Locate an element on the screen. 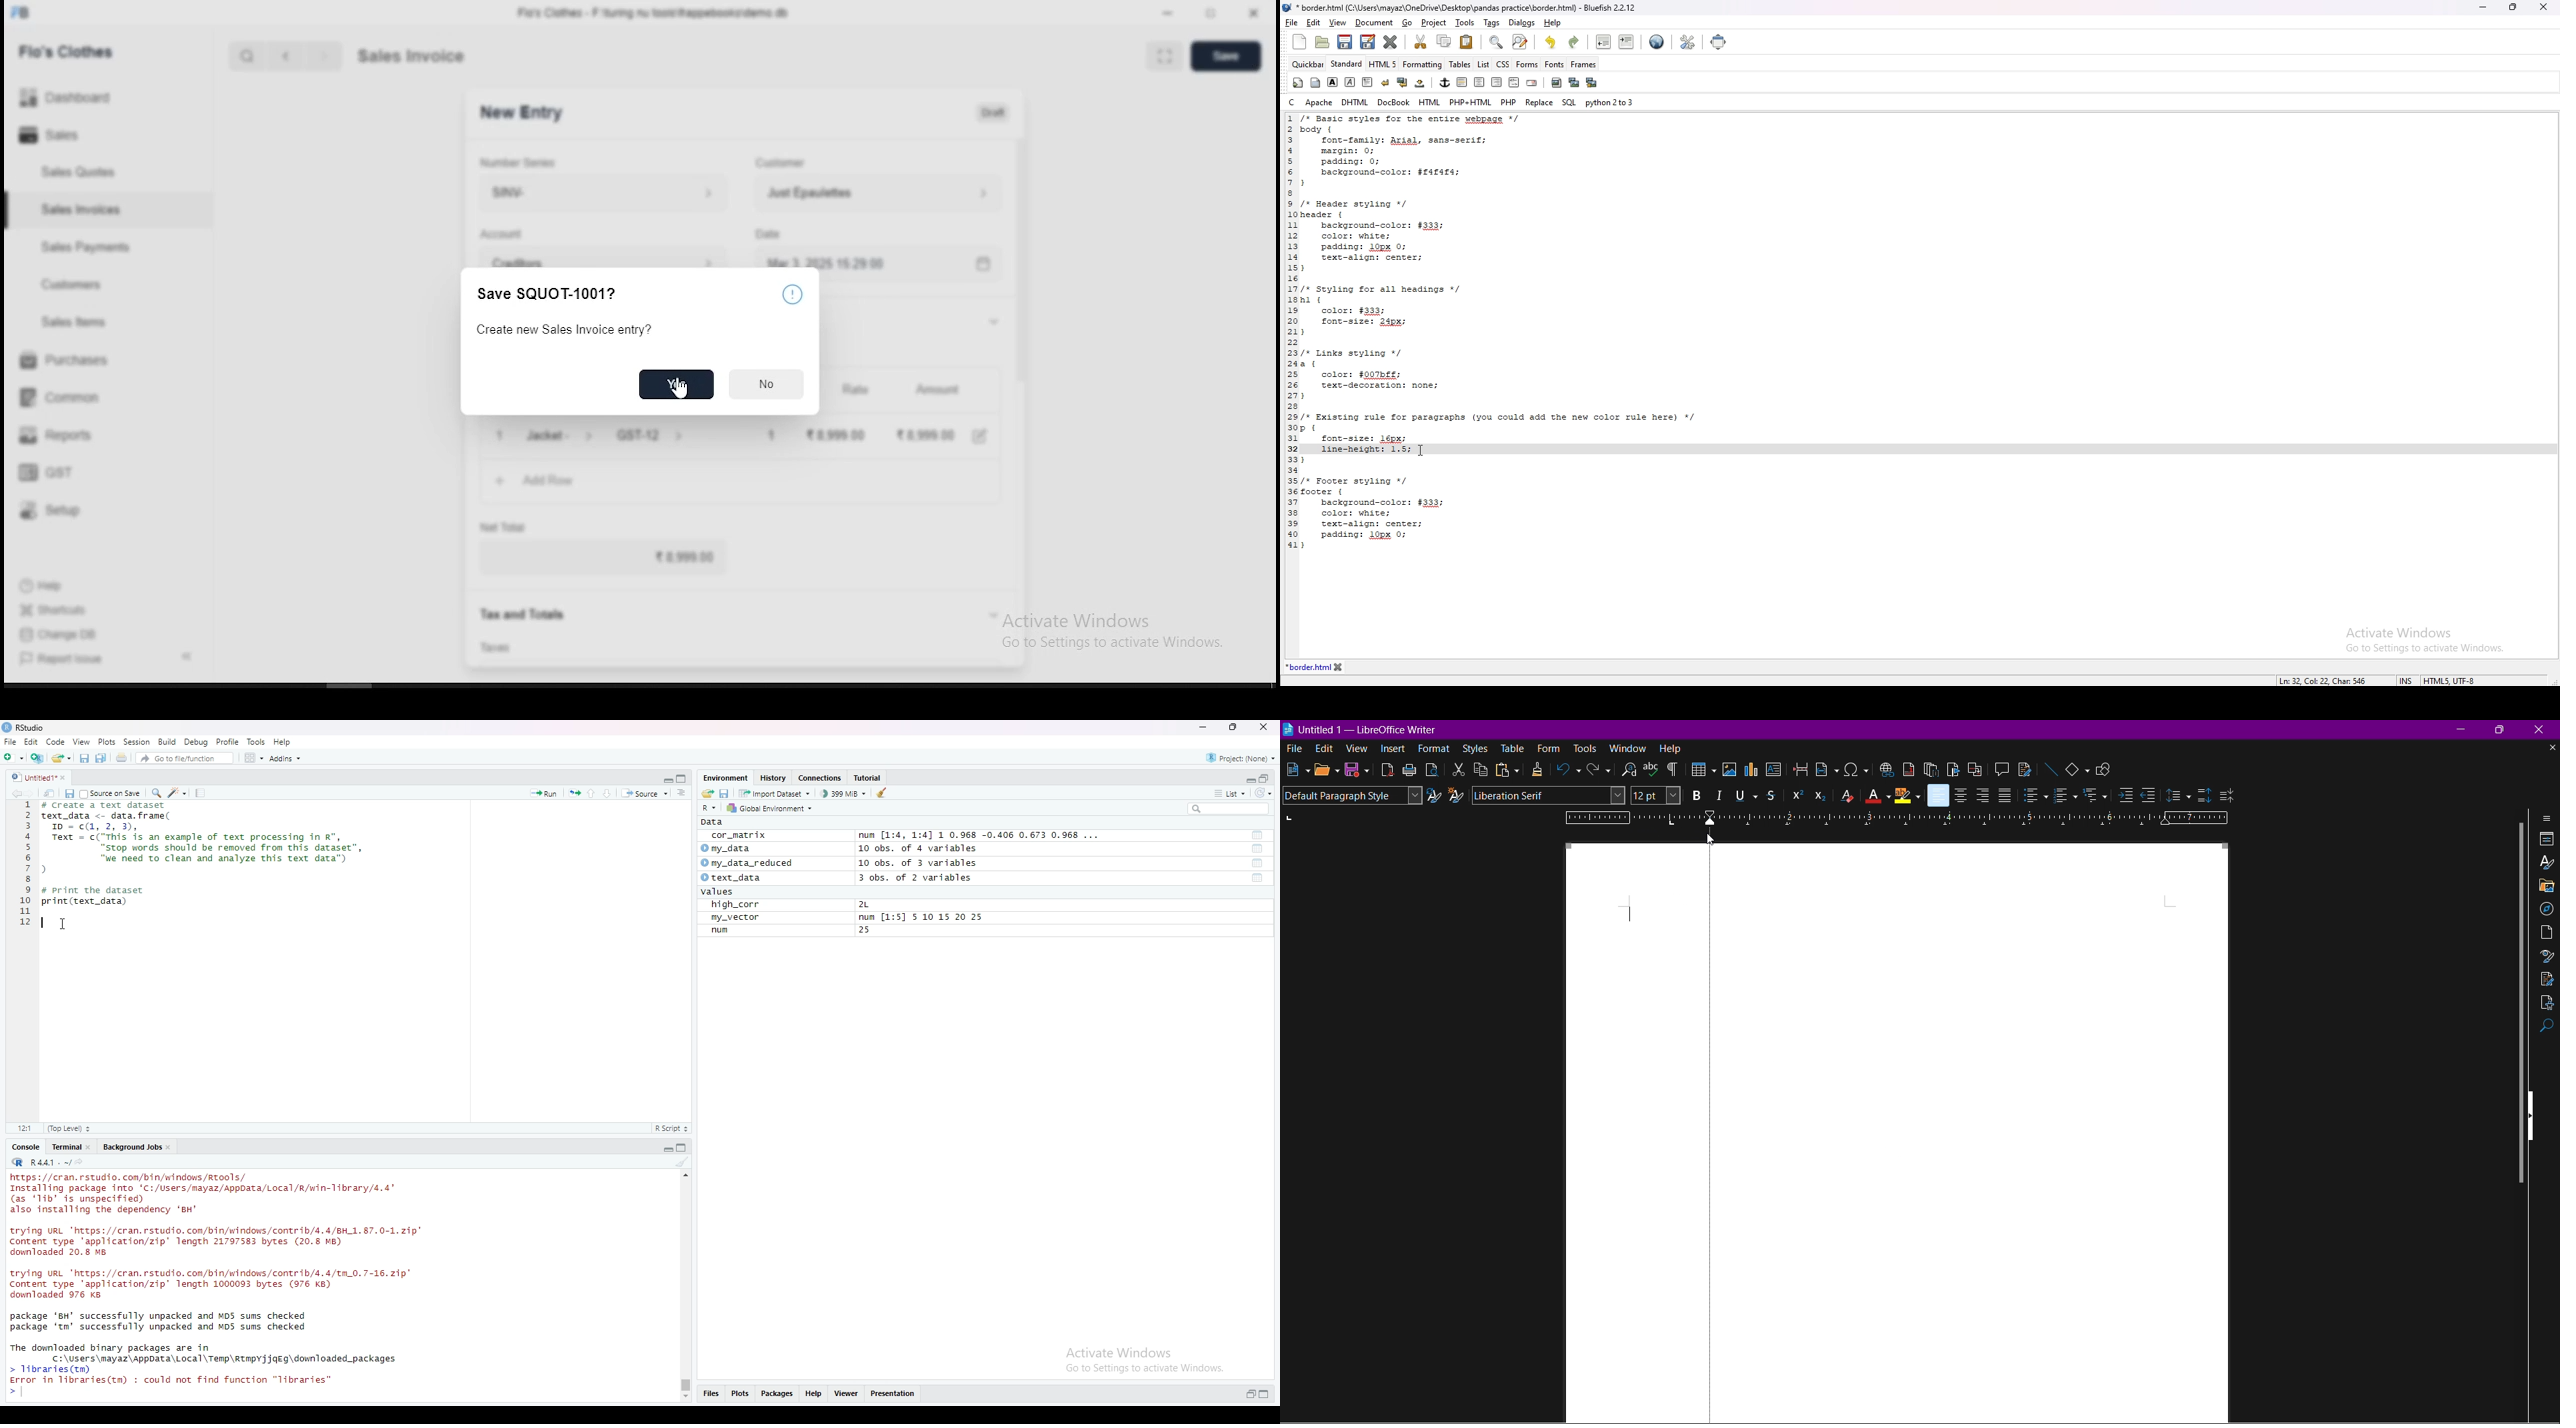 Image resolution: width=2576 pixels, height=1428 pixels. net total is located at coordinates (516, 523).